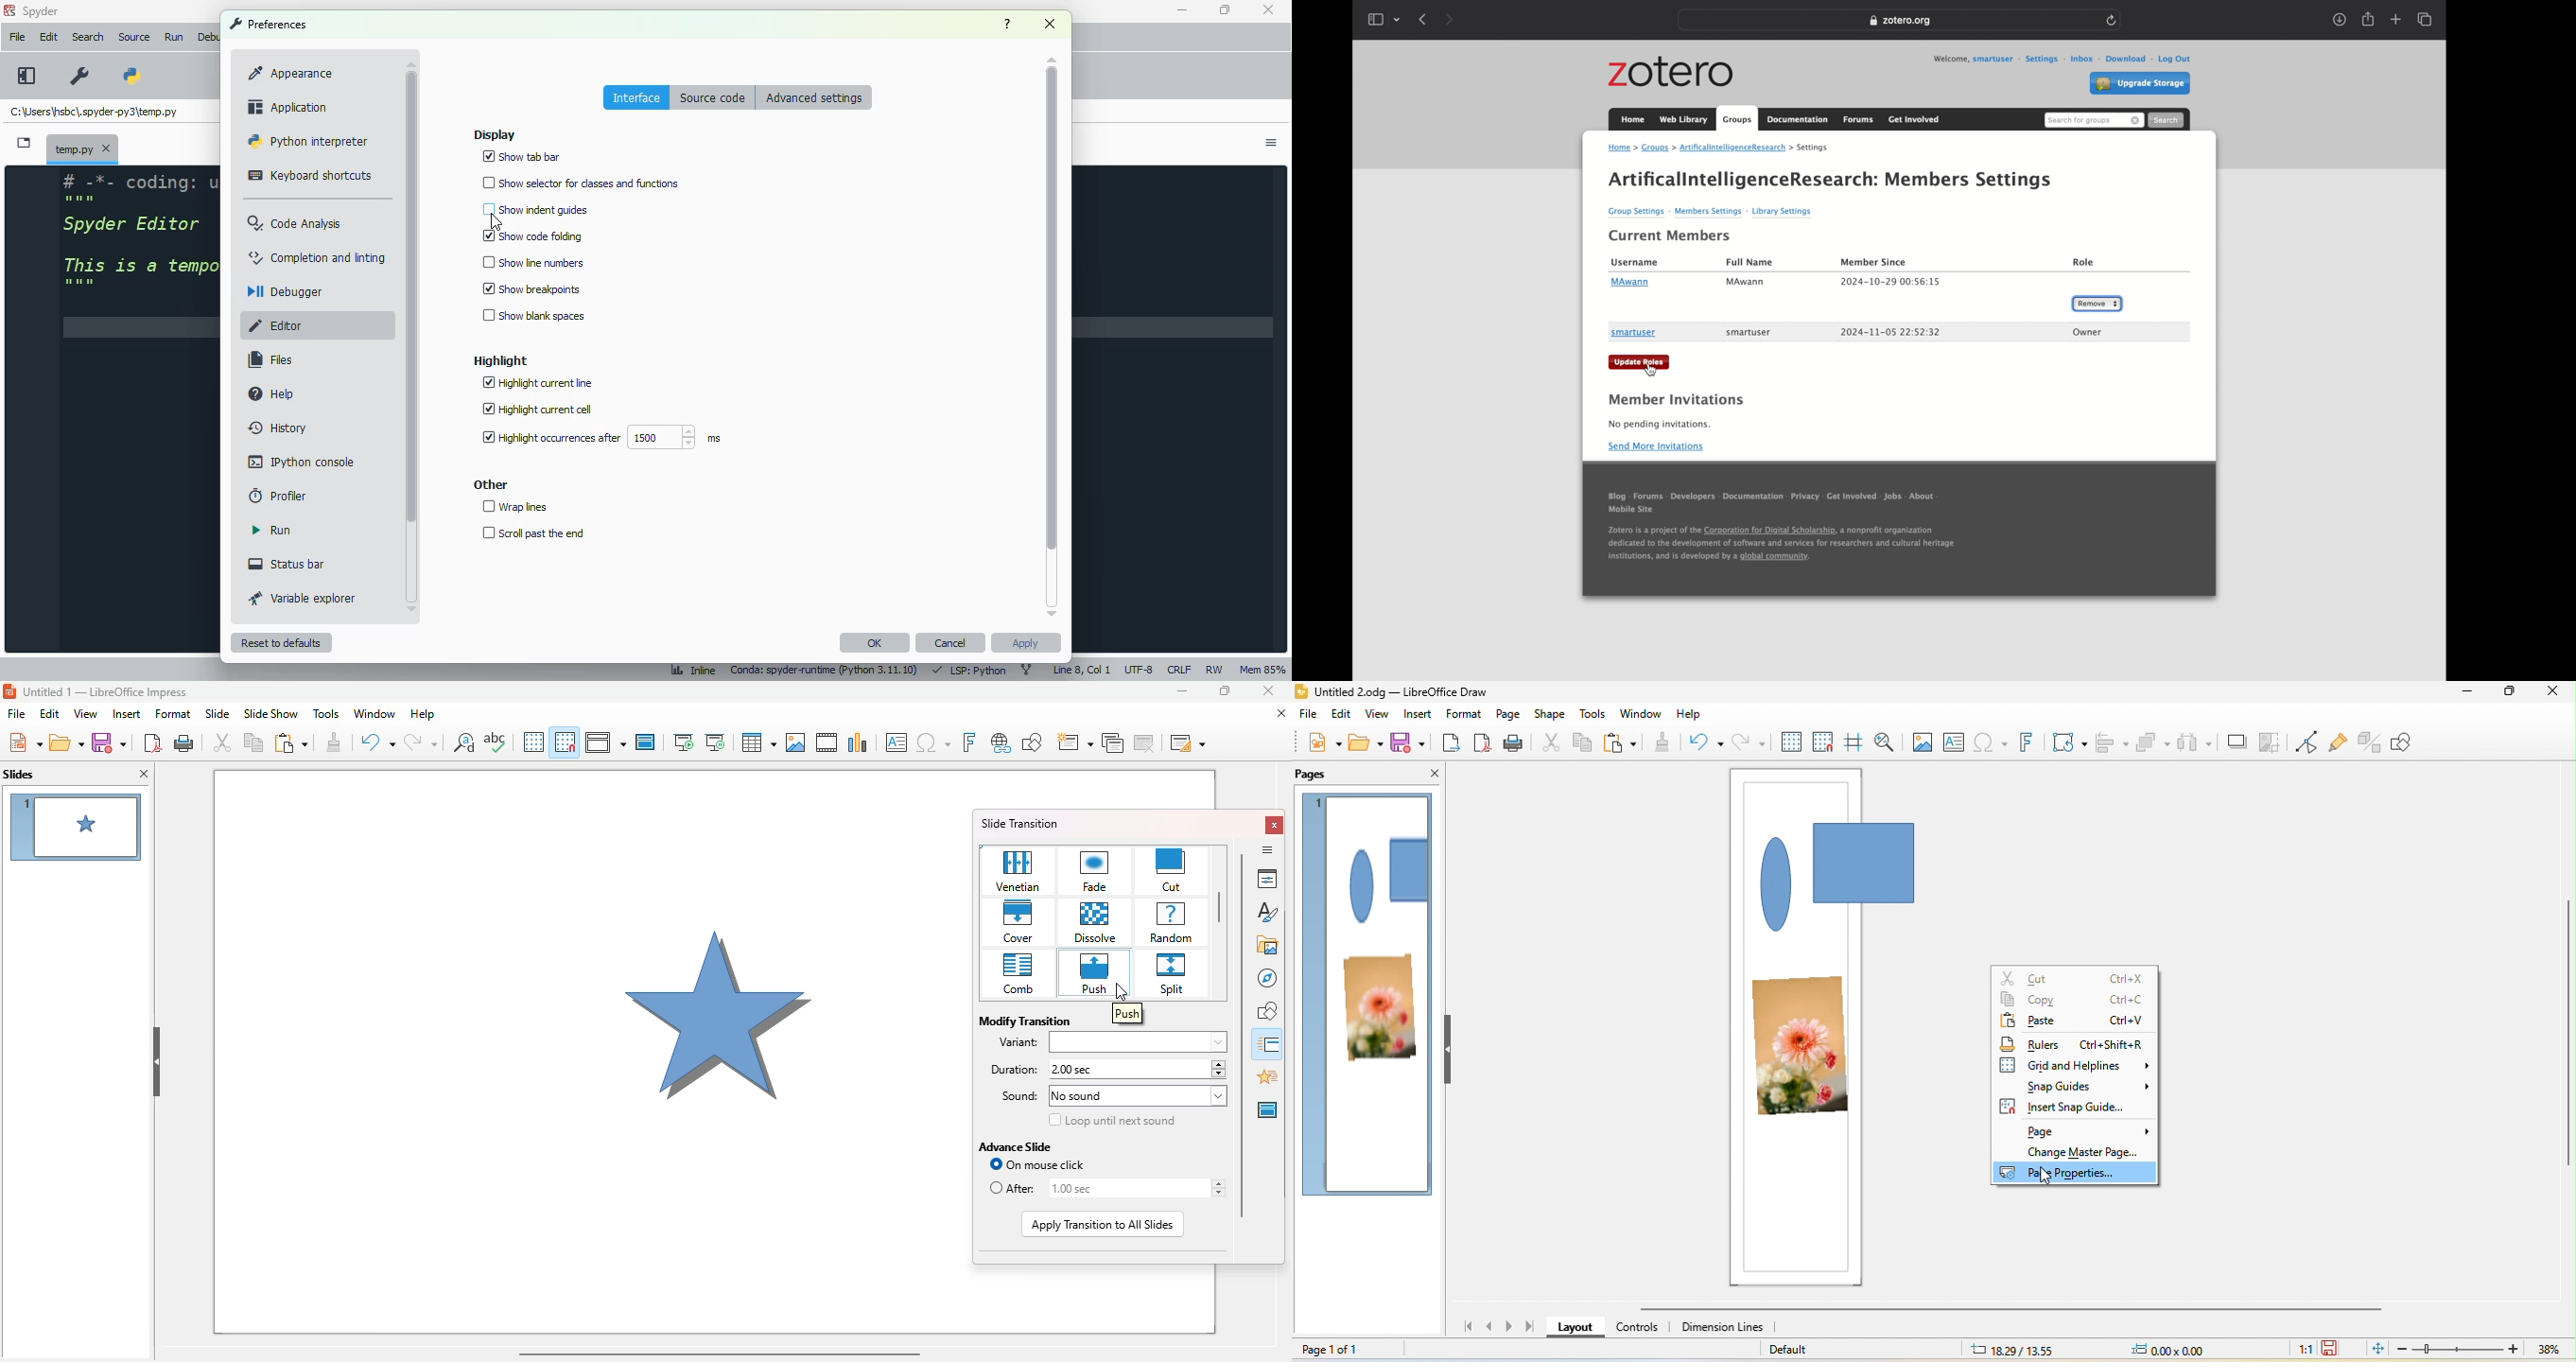 The width and height of the screenshot is (2576, 1372). Describe the element at coordinates (173, 713) in the screenshot. I see `format` at that location.